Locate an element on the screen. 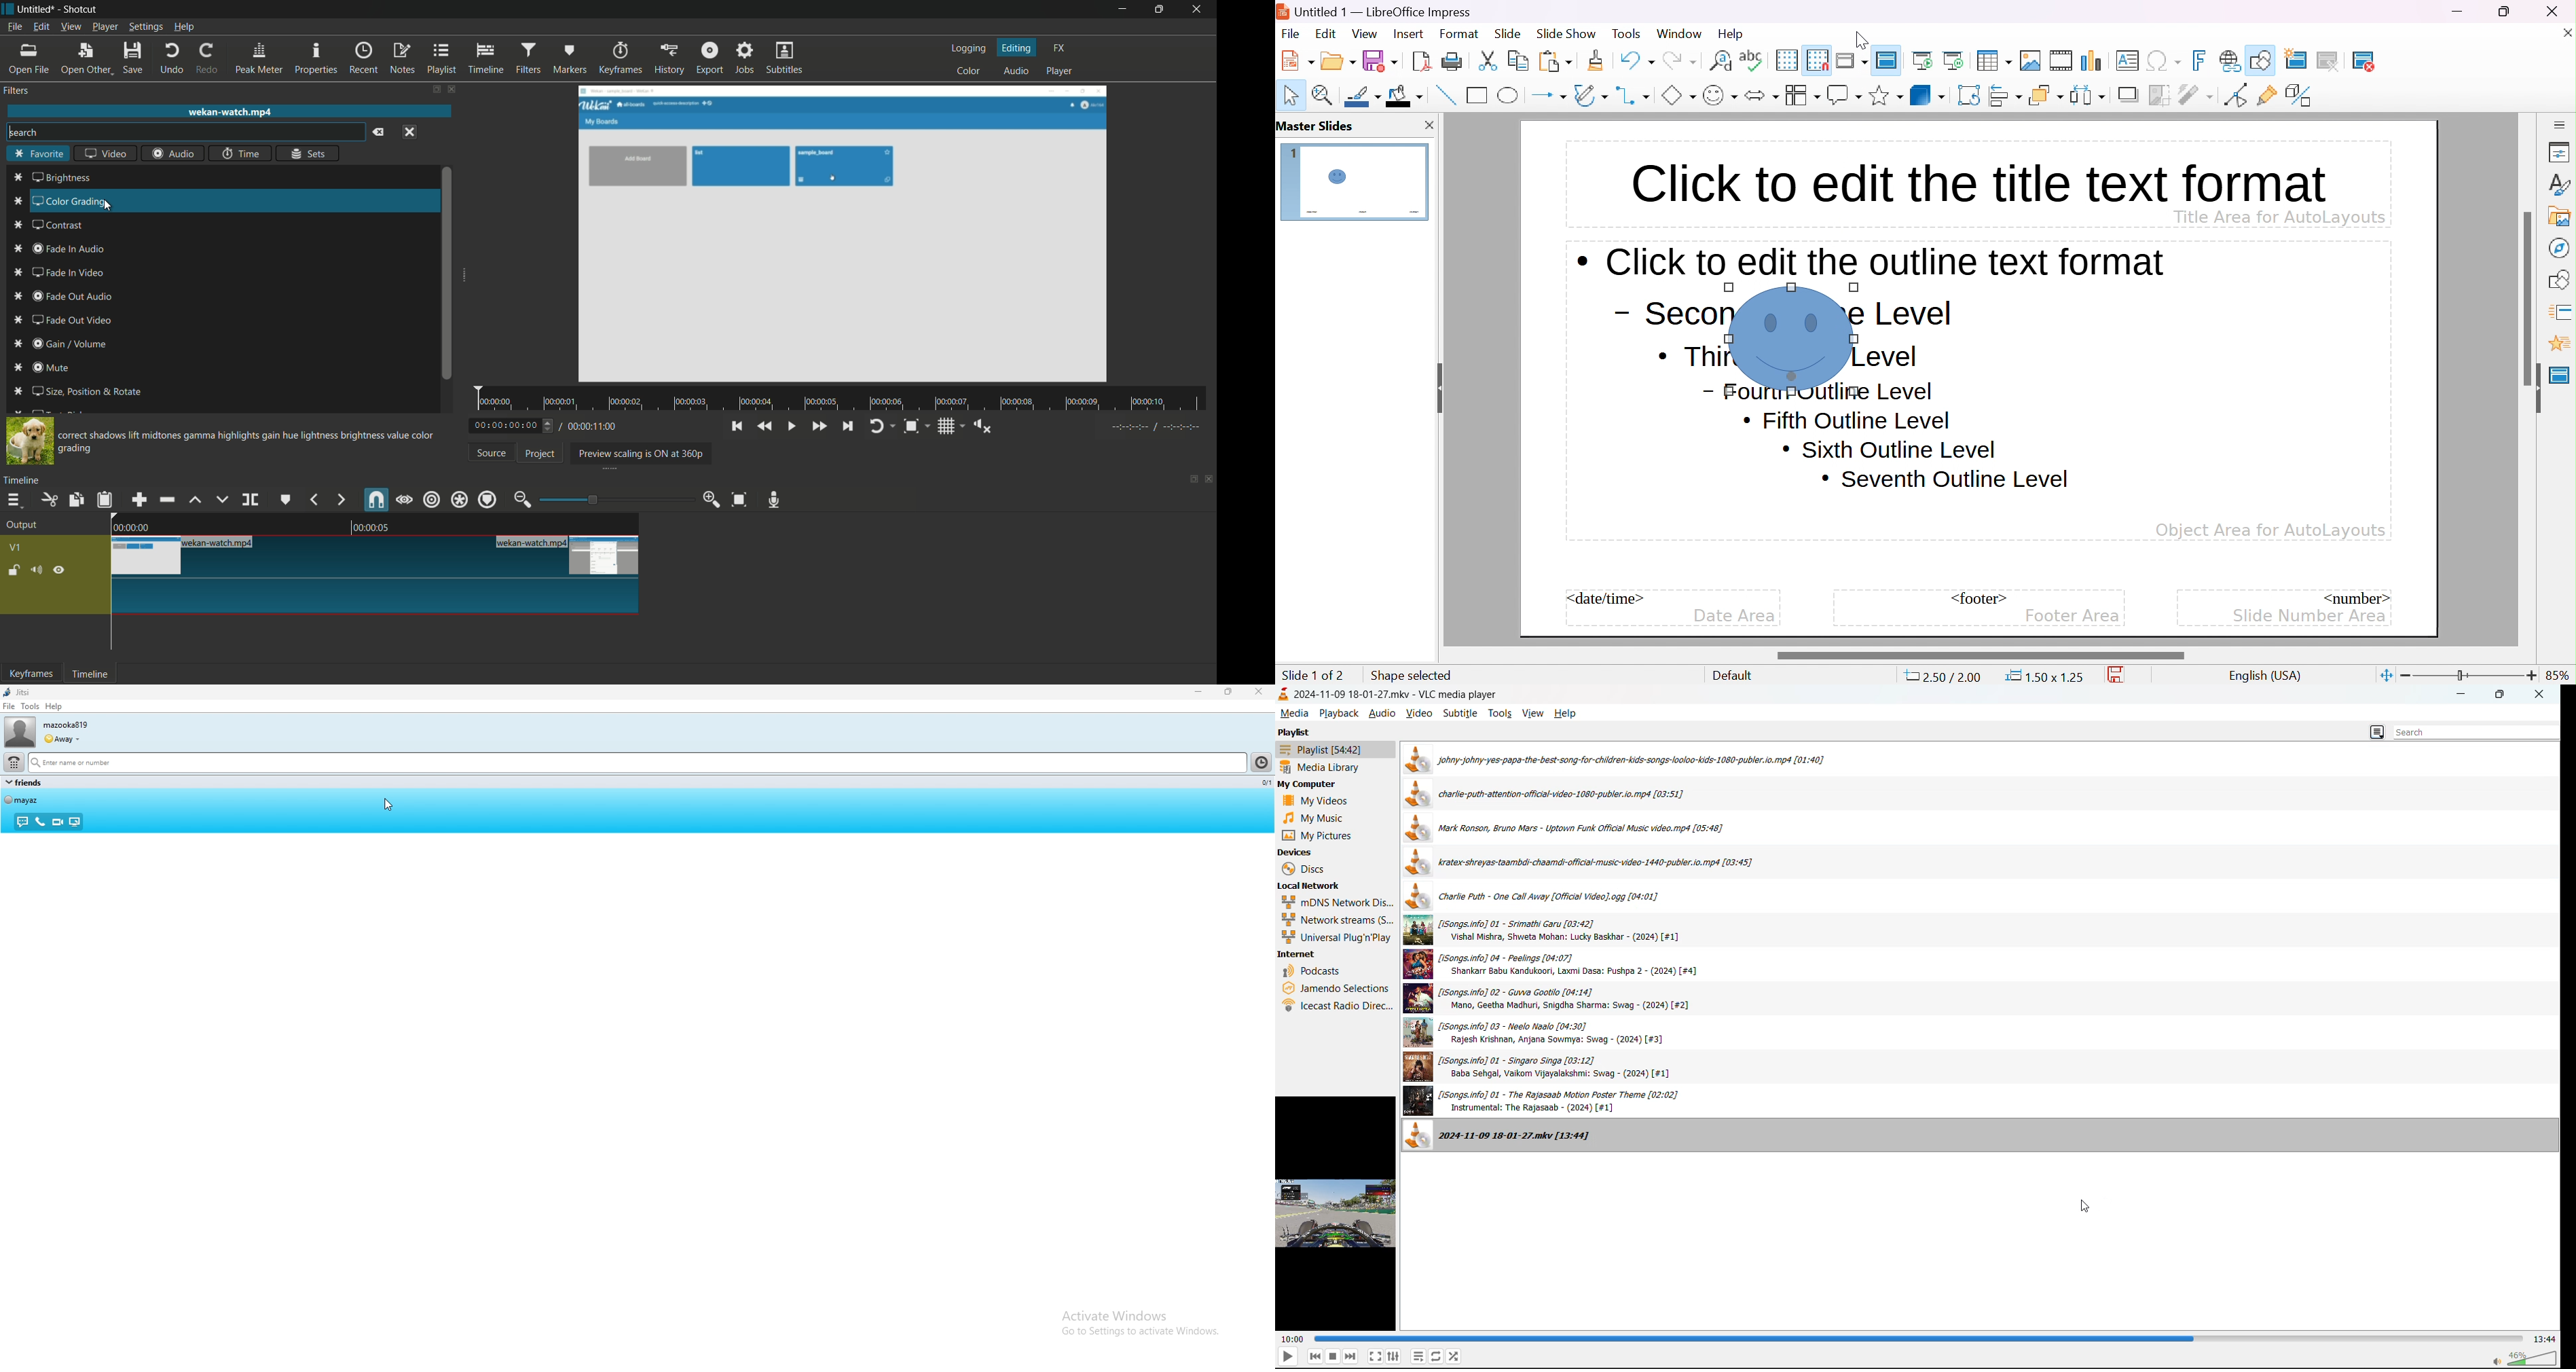  restore down is located at coordinates (2505, 11).